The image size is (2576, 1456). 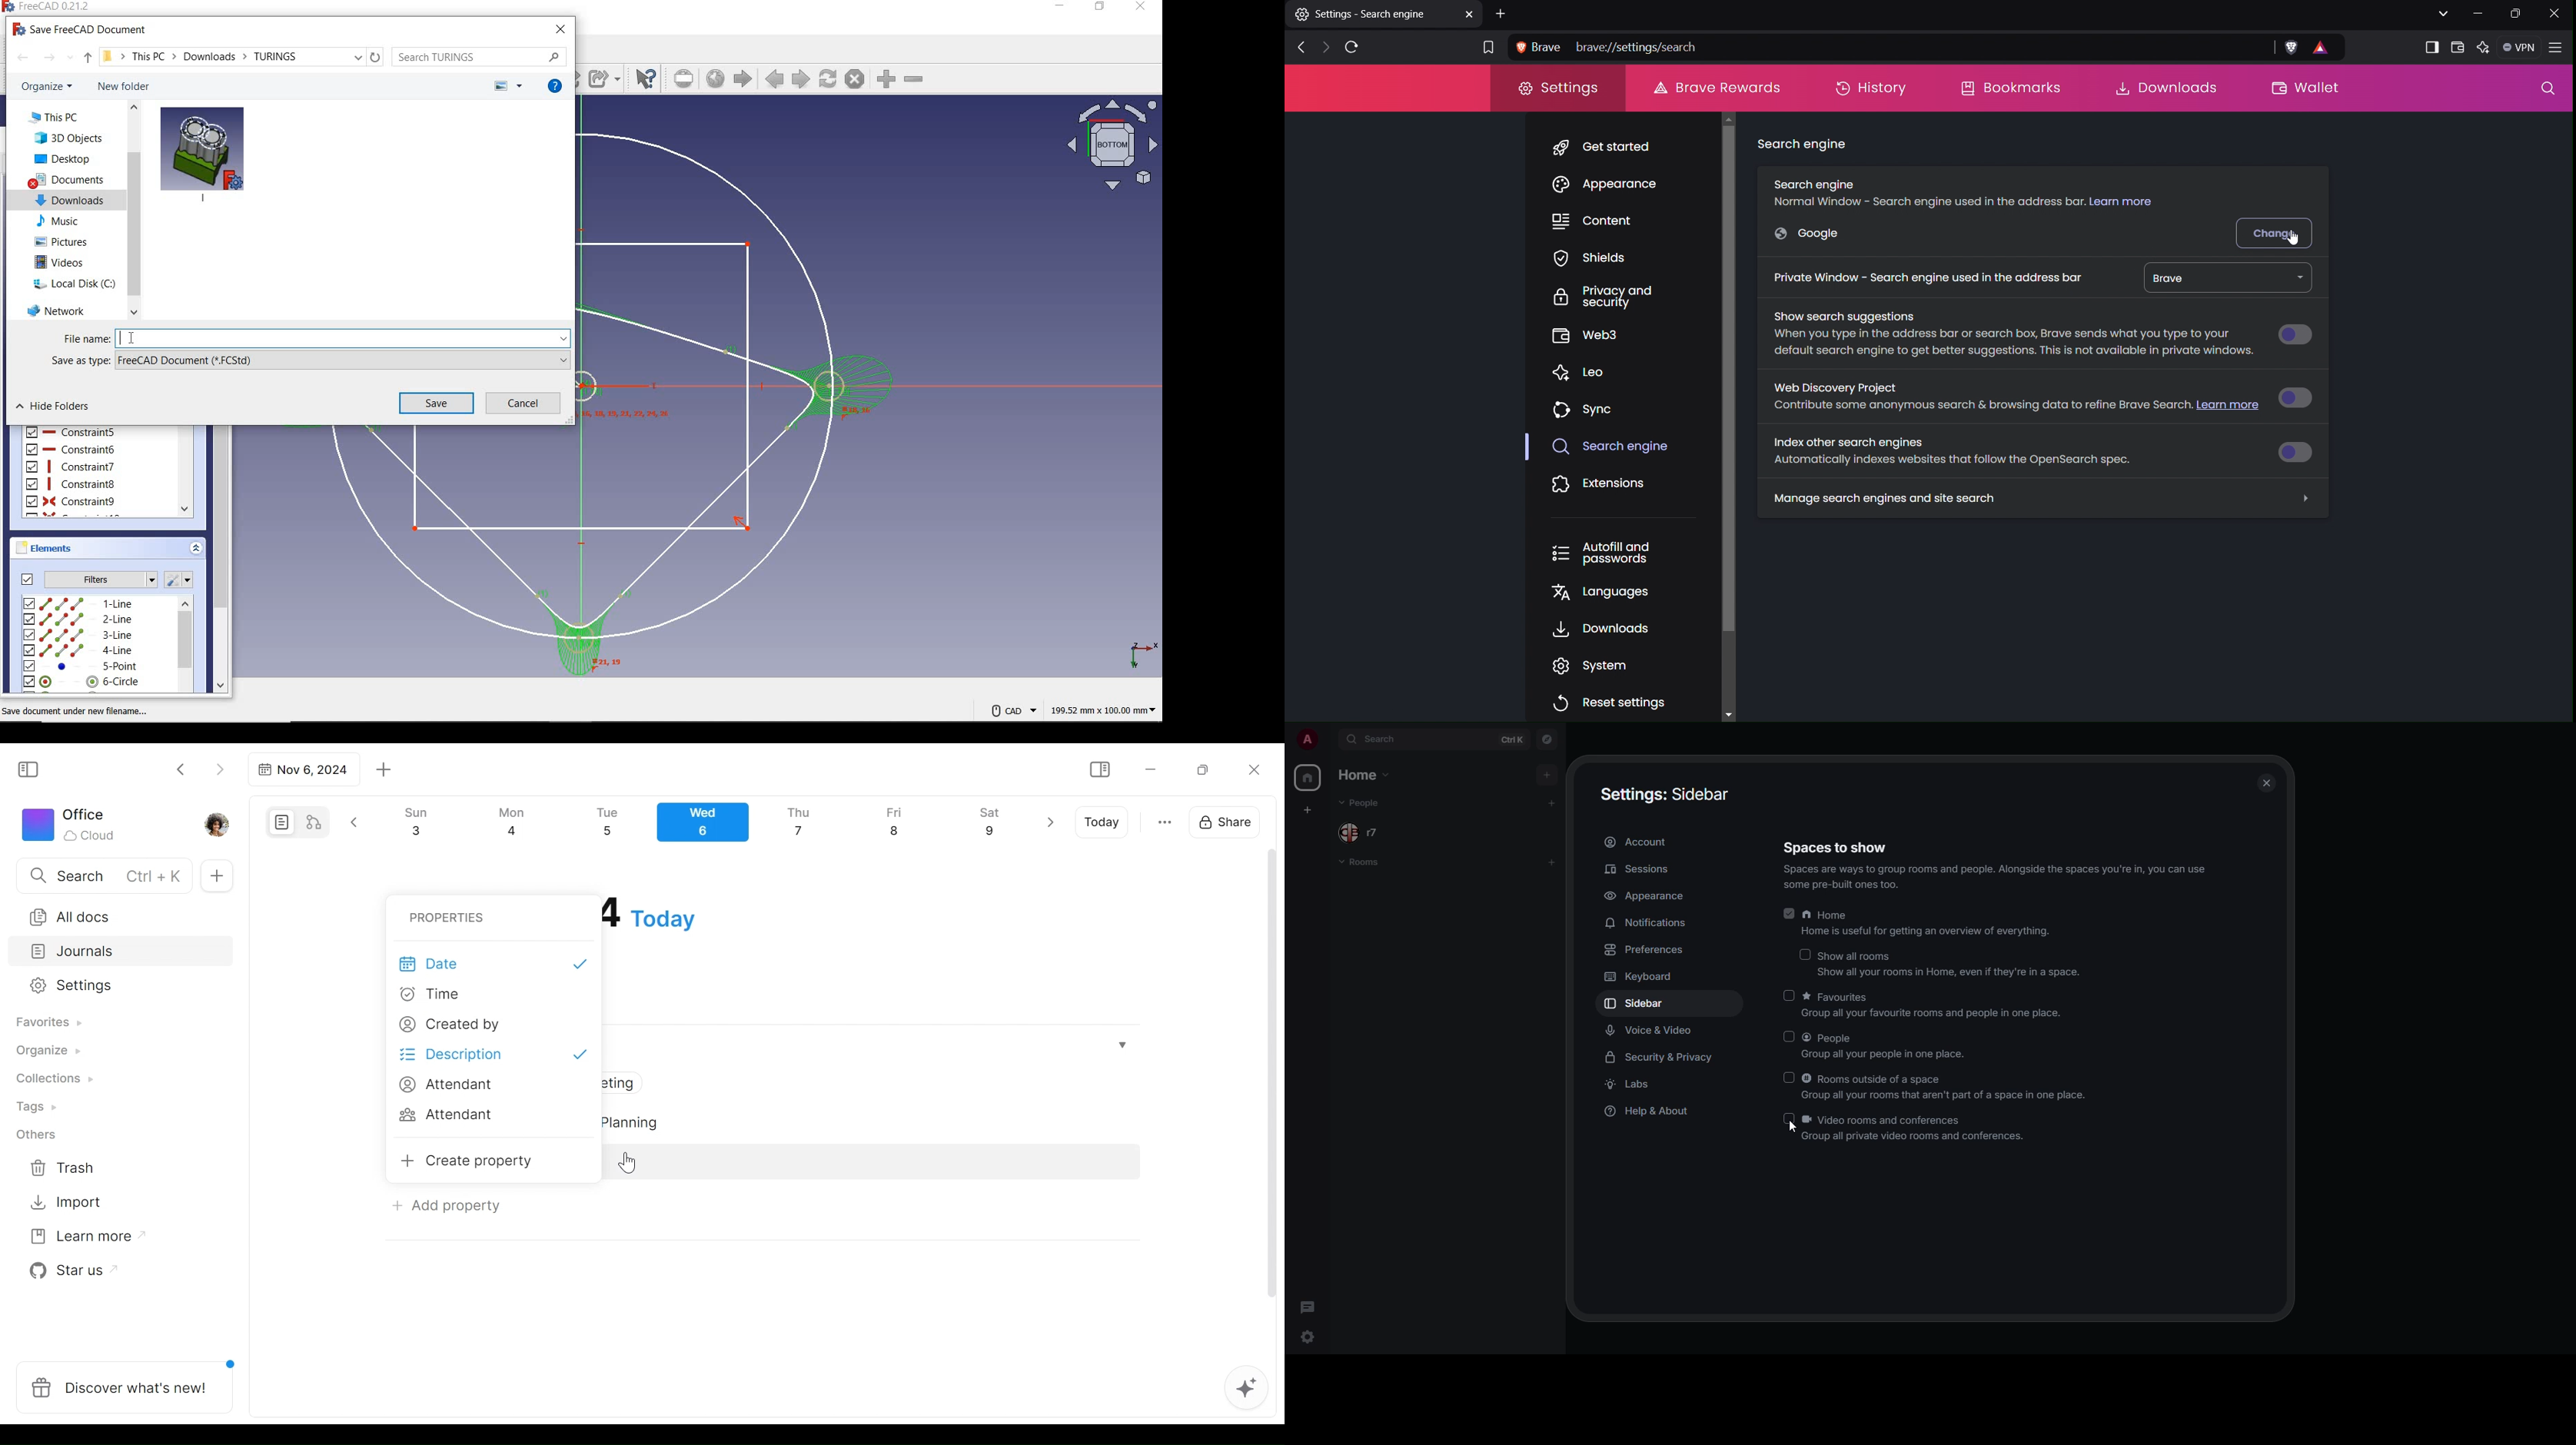 What do you see at coordinates (1951, 965) in the screenshot?
I see `show all rooms` at bounding box center [1951, 965].